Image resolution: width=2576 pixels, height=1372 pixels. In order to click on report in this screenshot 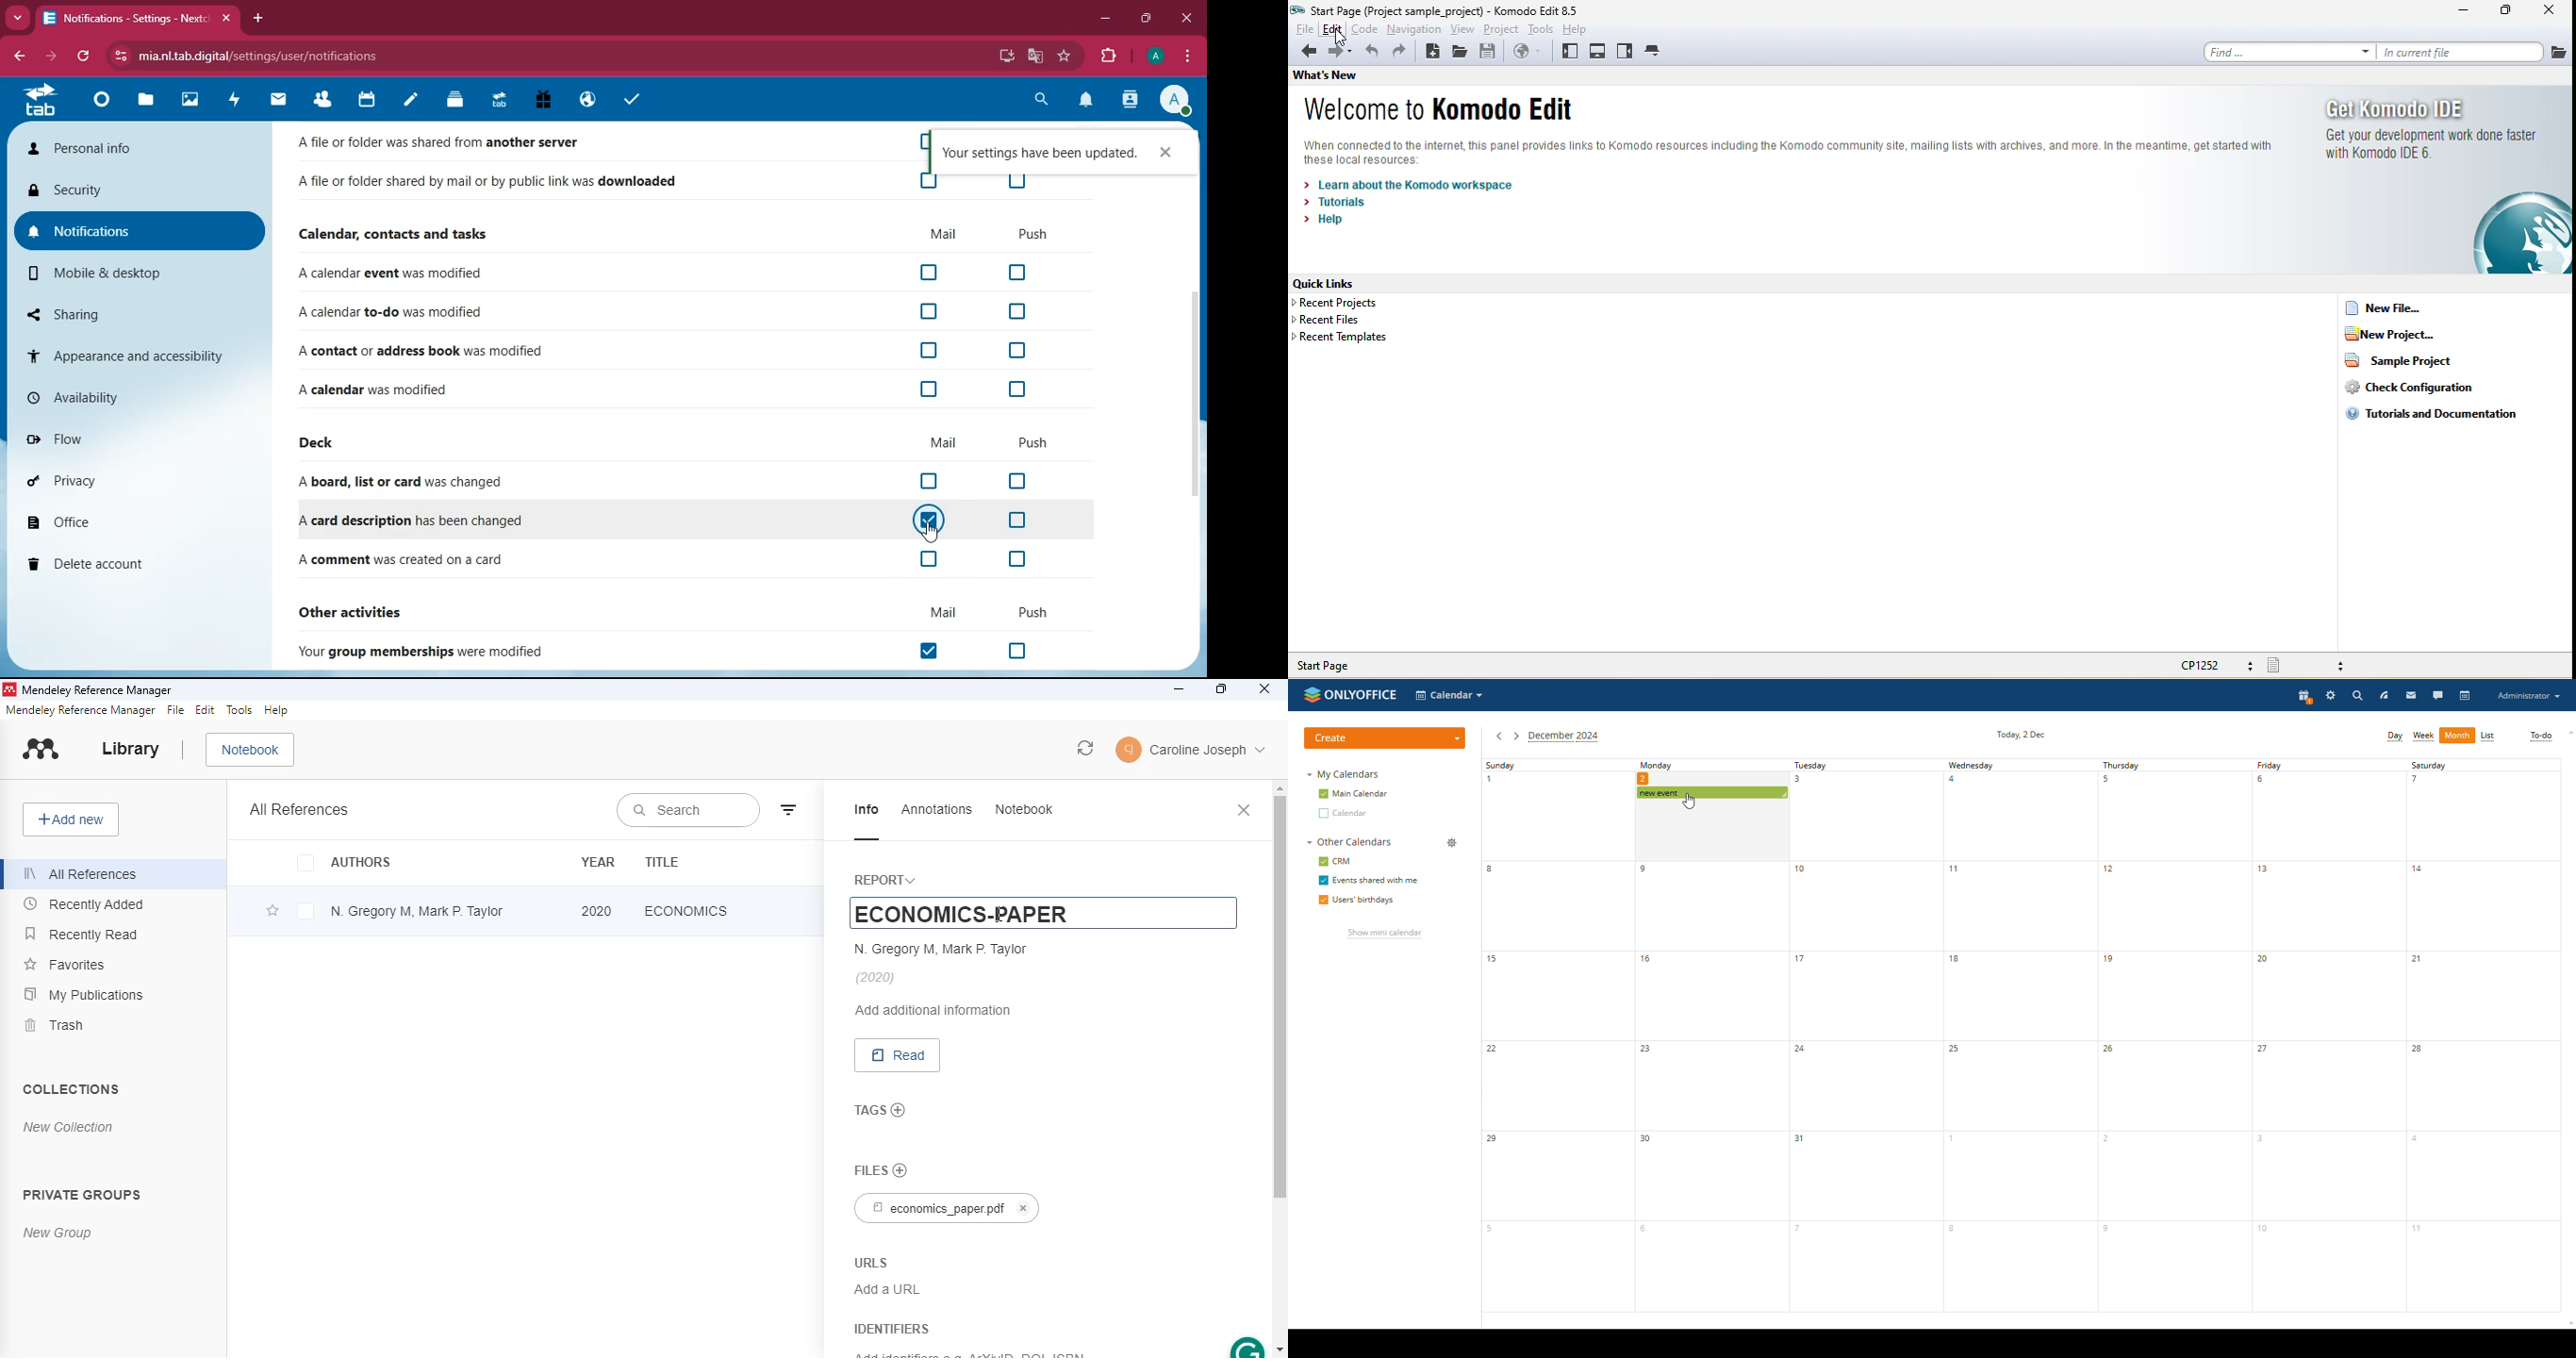, I will do `click(888, 879)`.